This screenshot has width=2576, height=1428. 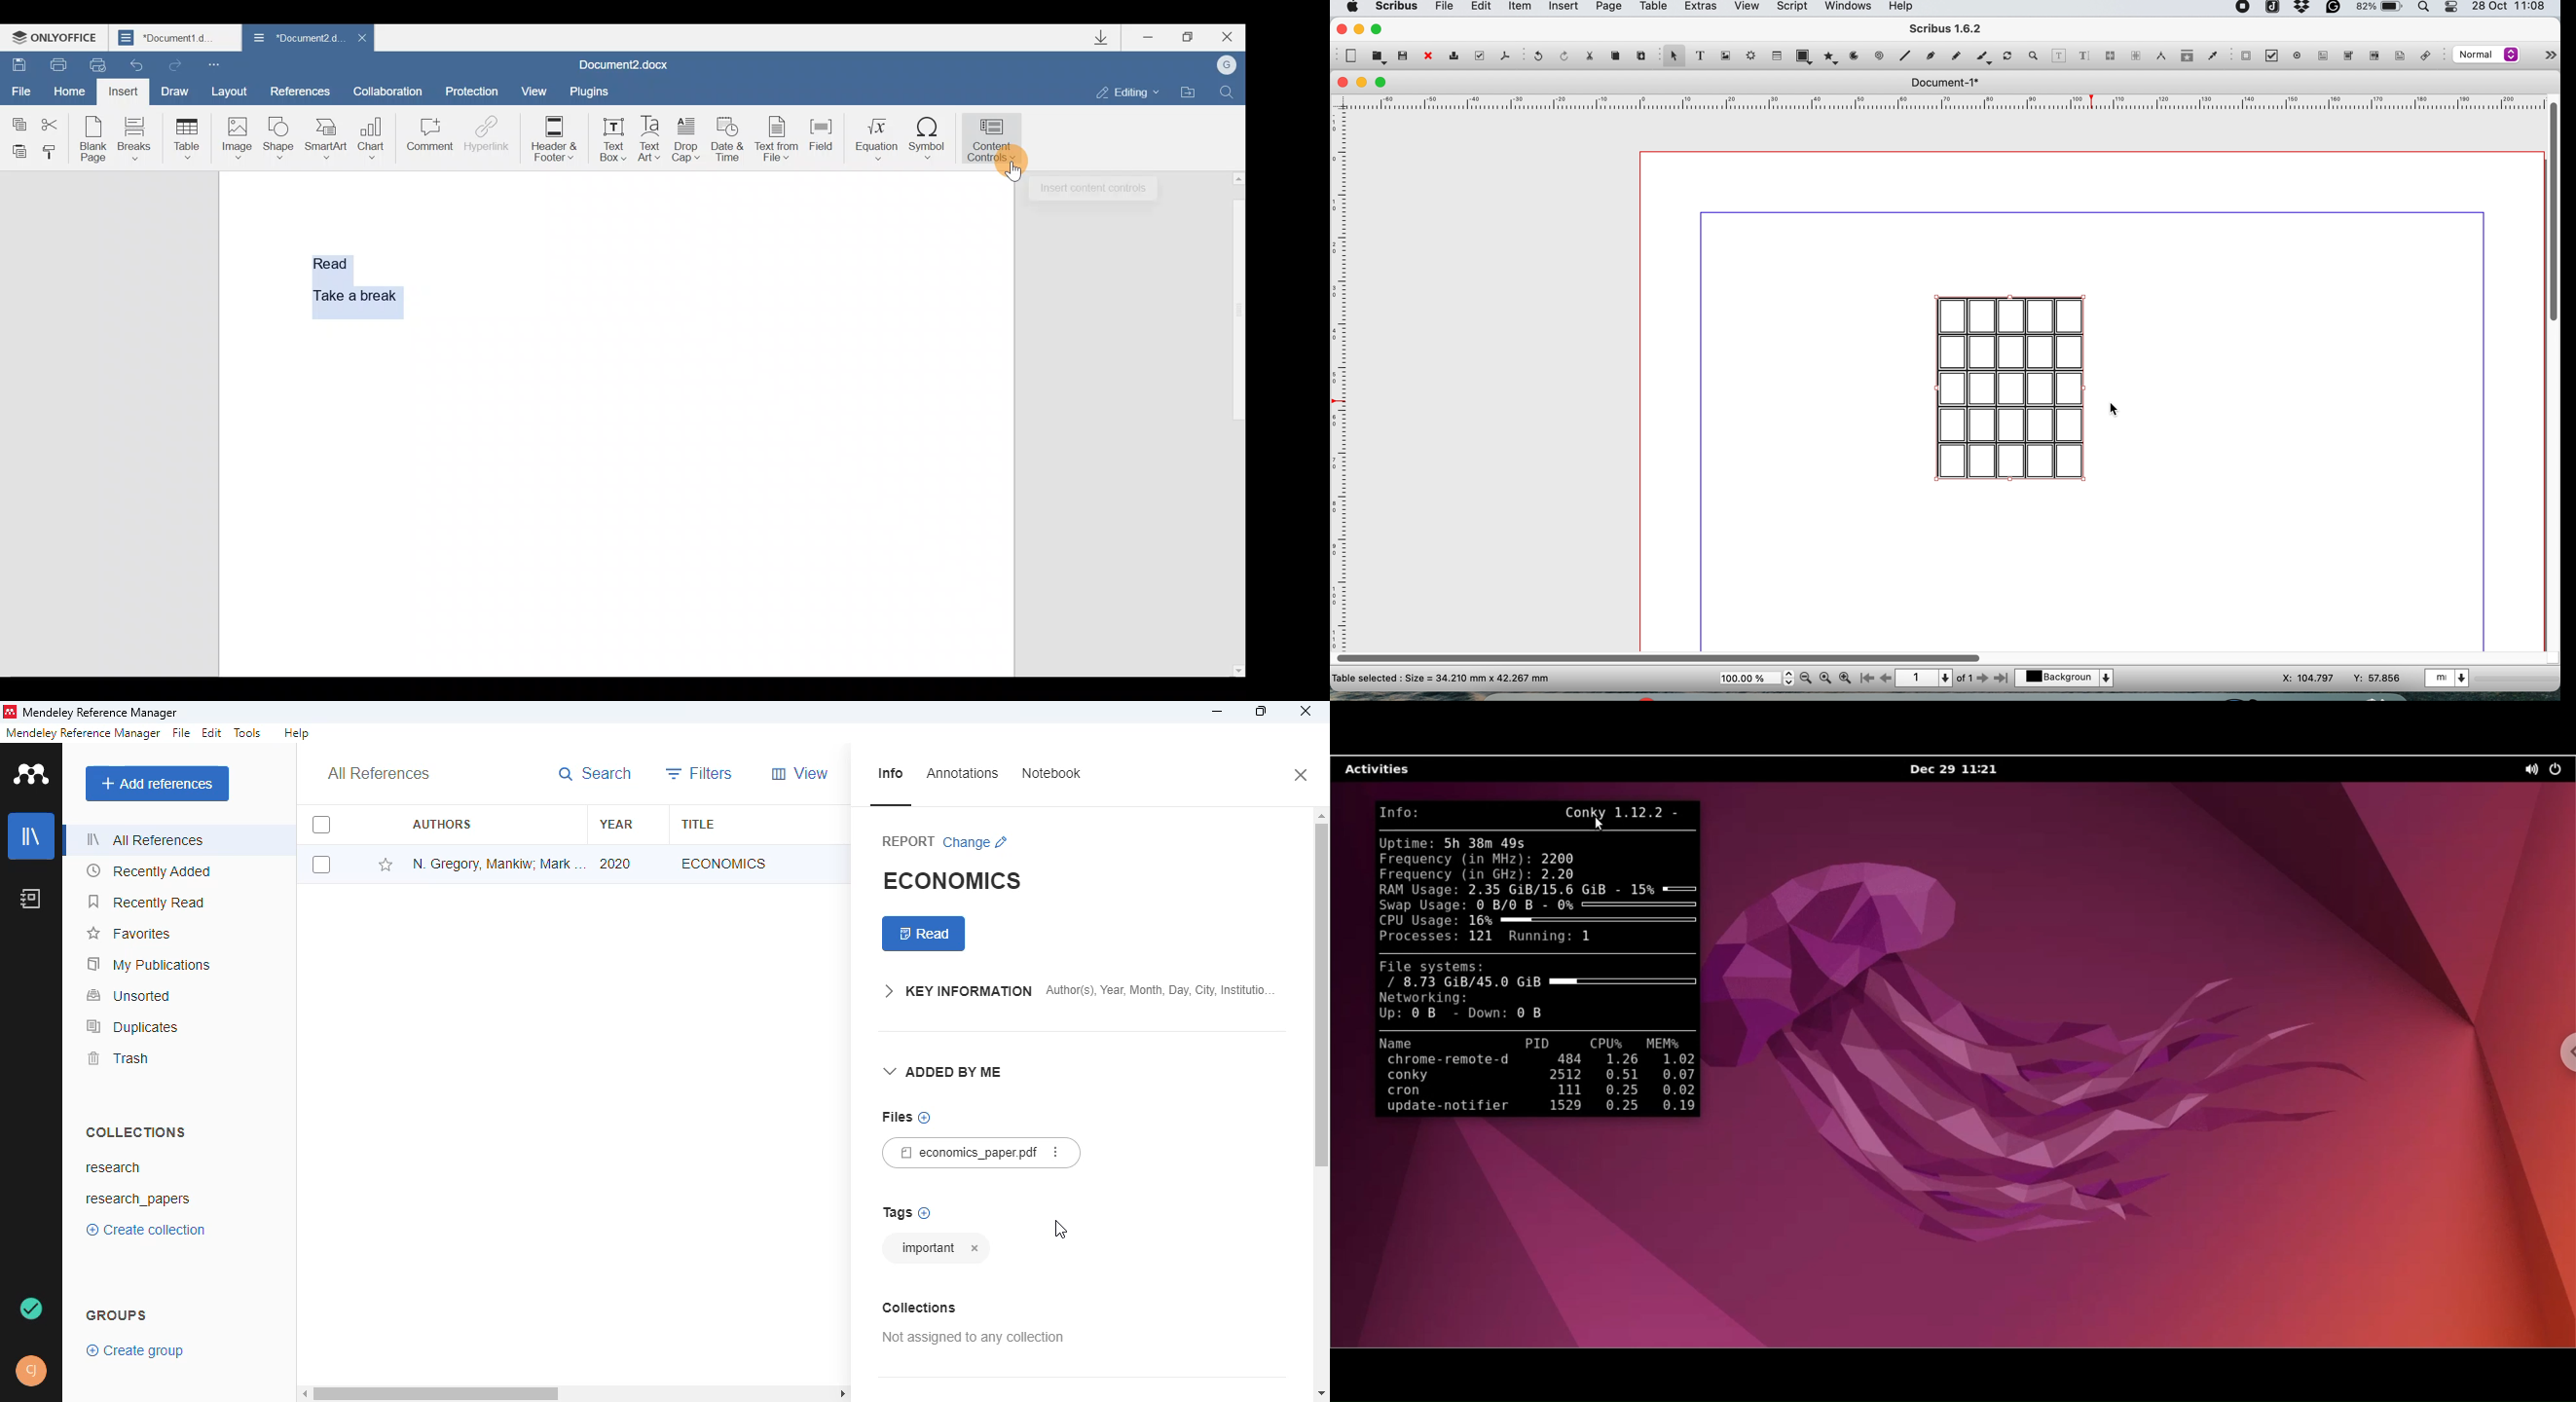 I want to click on freehand line, so click(x=1953, y=56).